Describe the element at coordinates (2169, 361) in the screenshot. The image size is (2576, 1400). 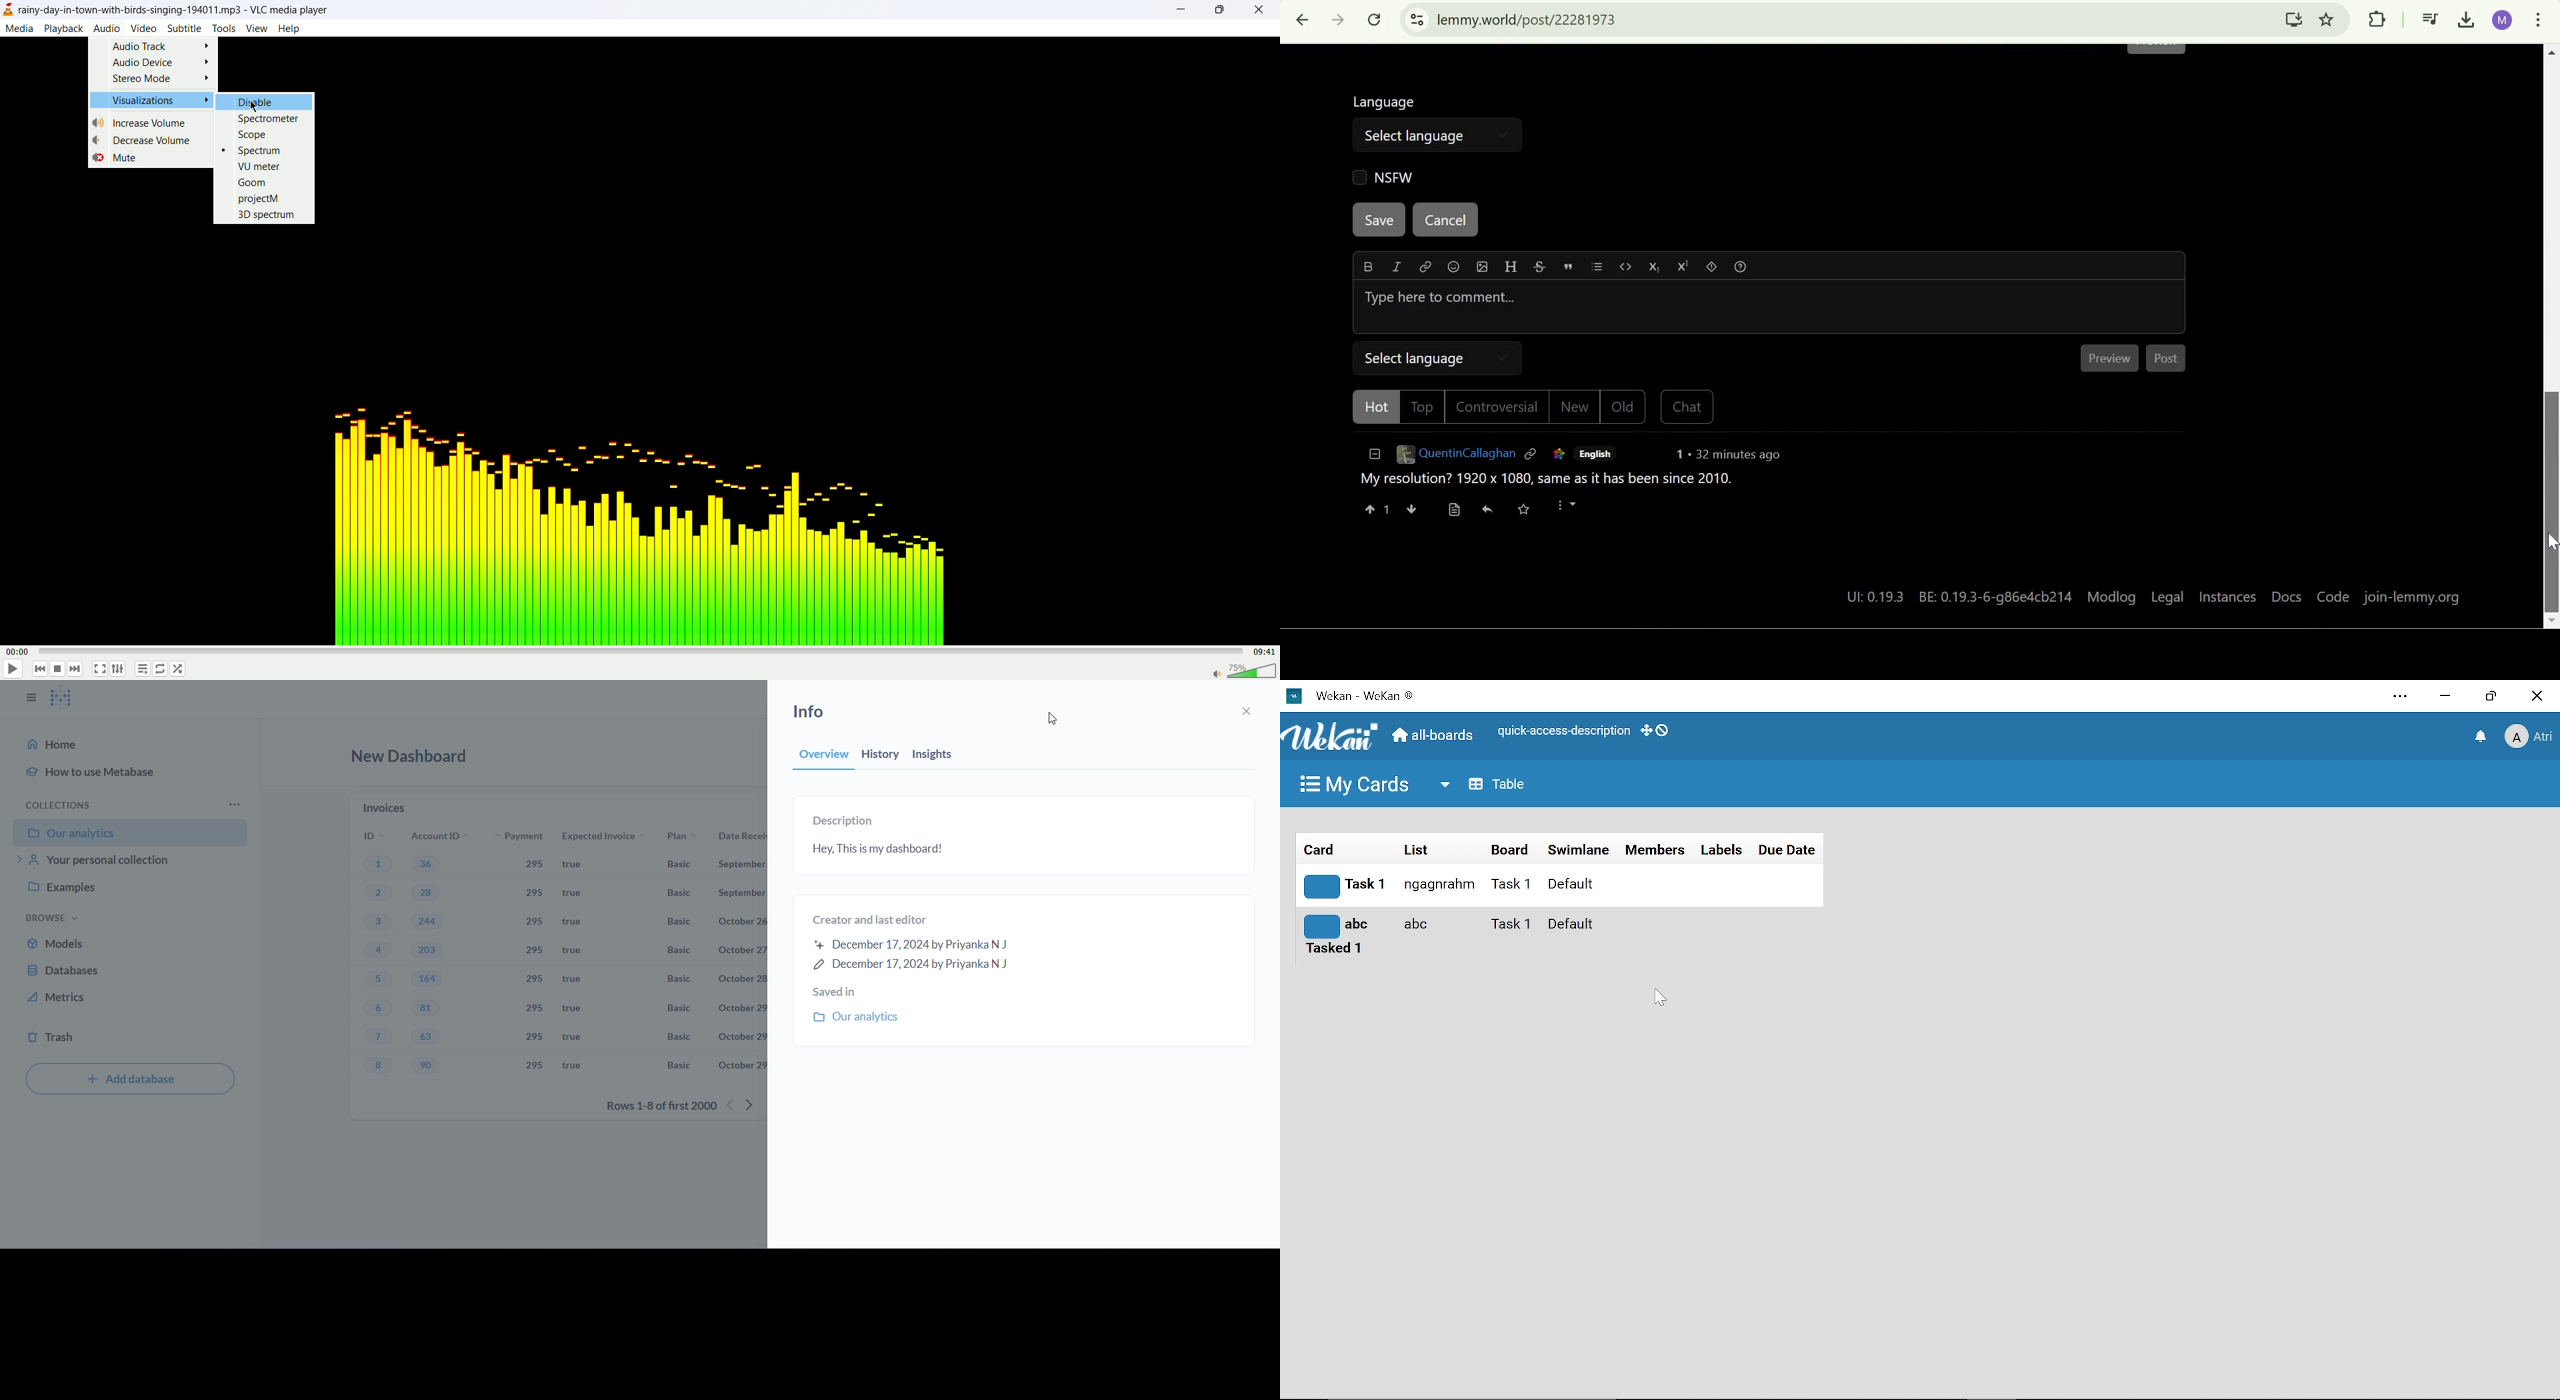
I see `Post` at that location.